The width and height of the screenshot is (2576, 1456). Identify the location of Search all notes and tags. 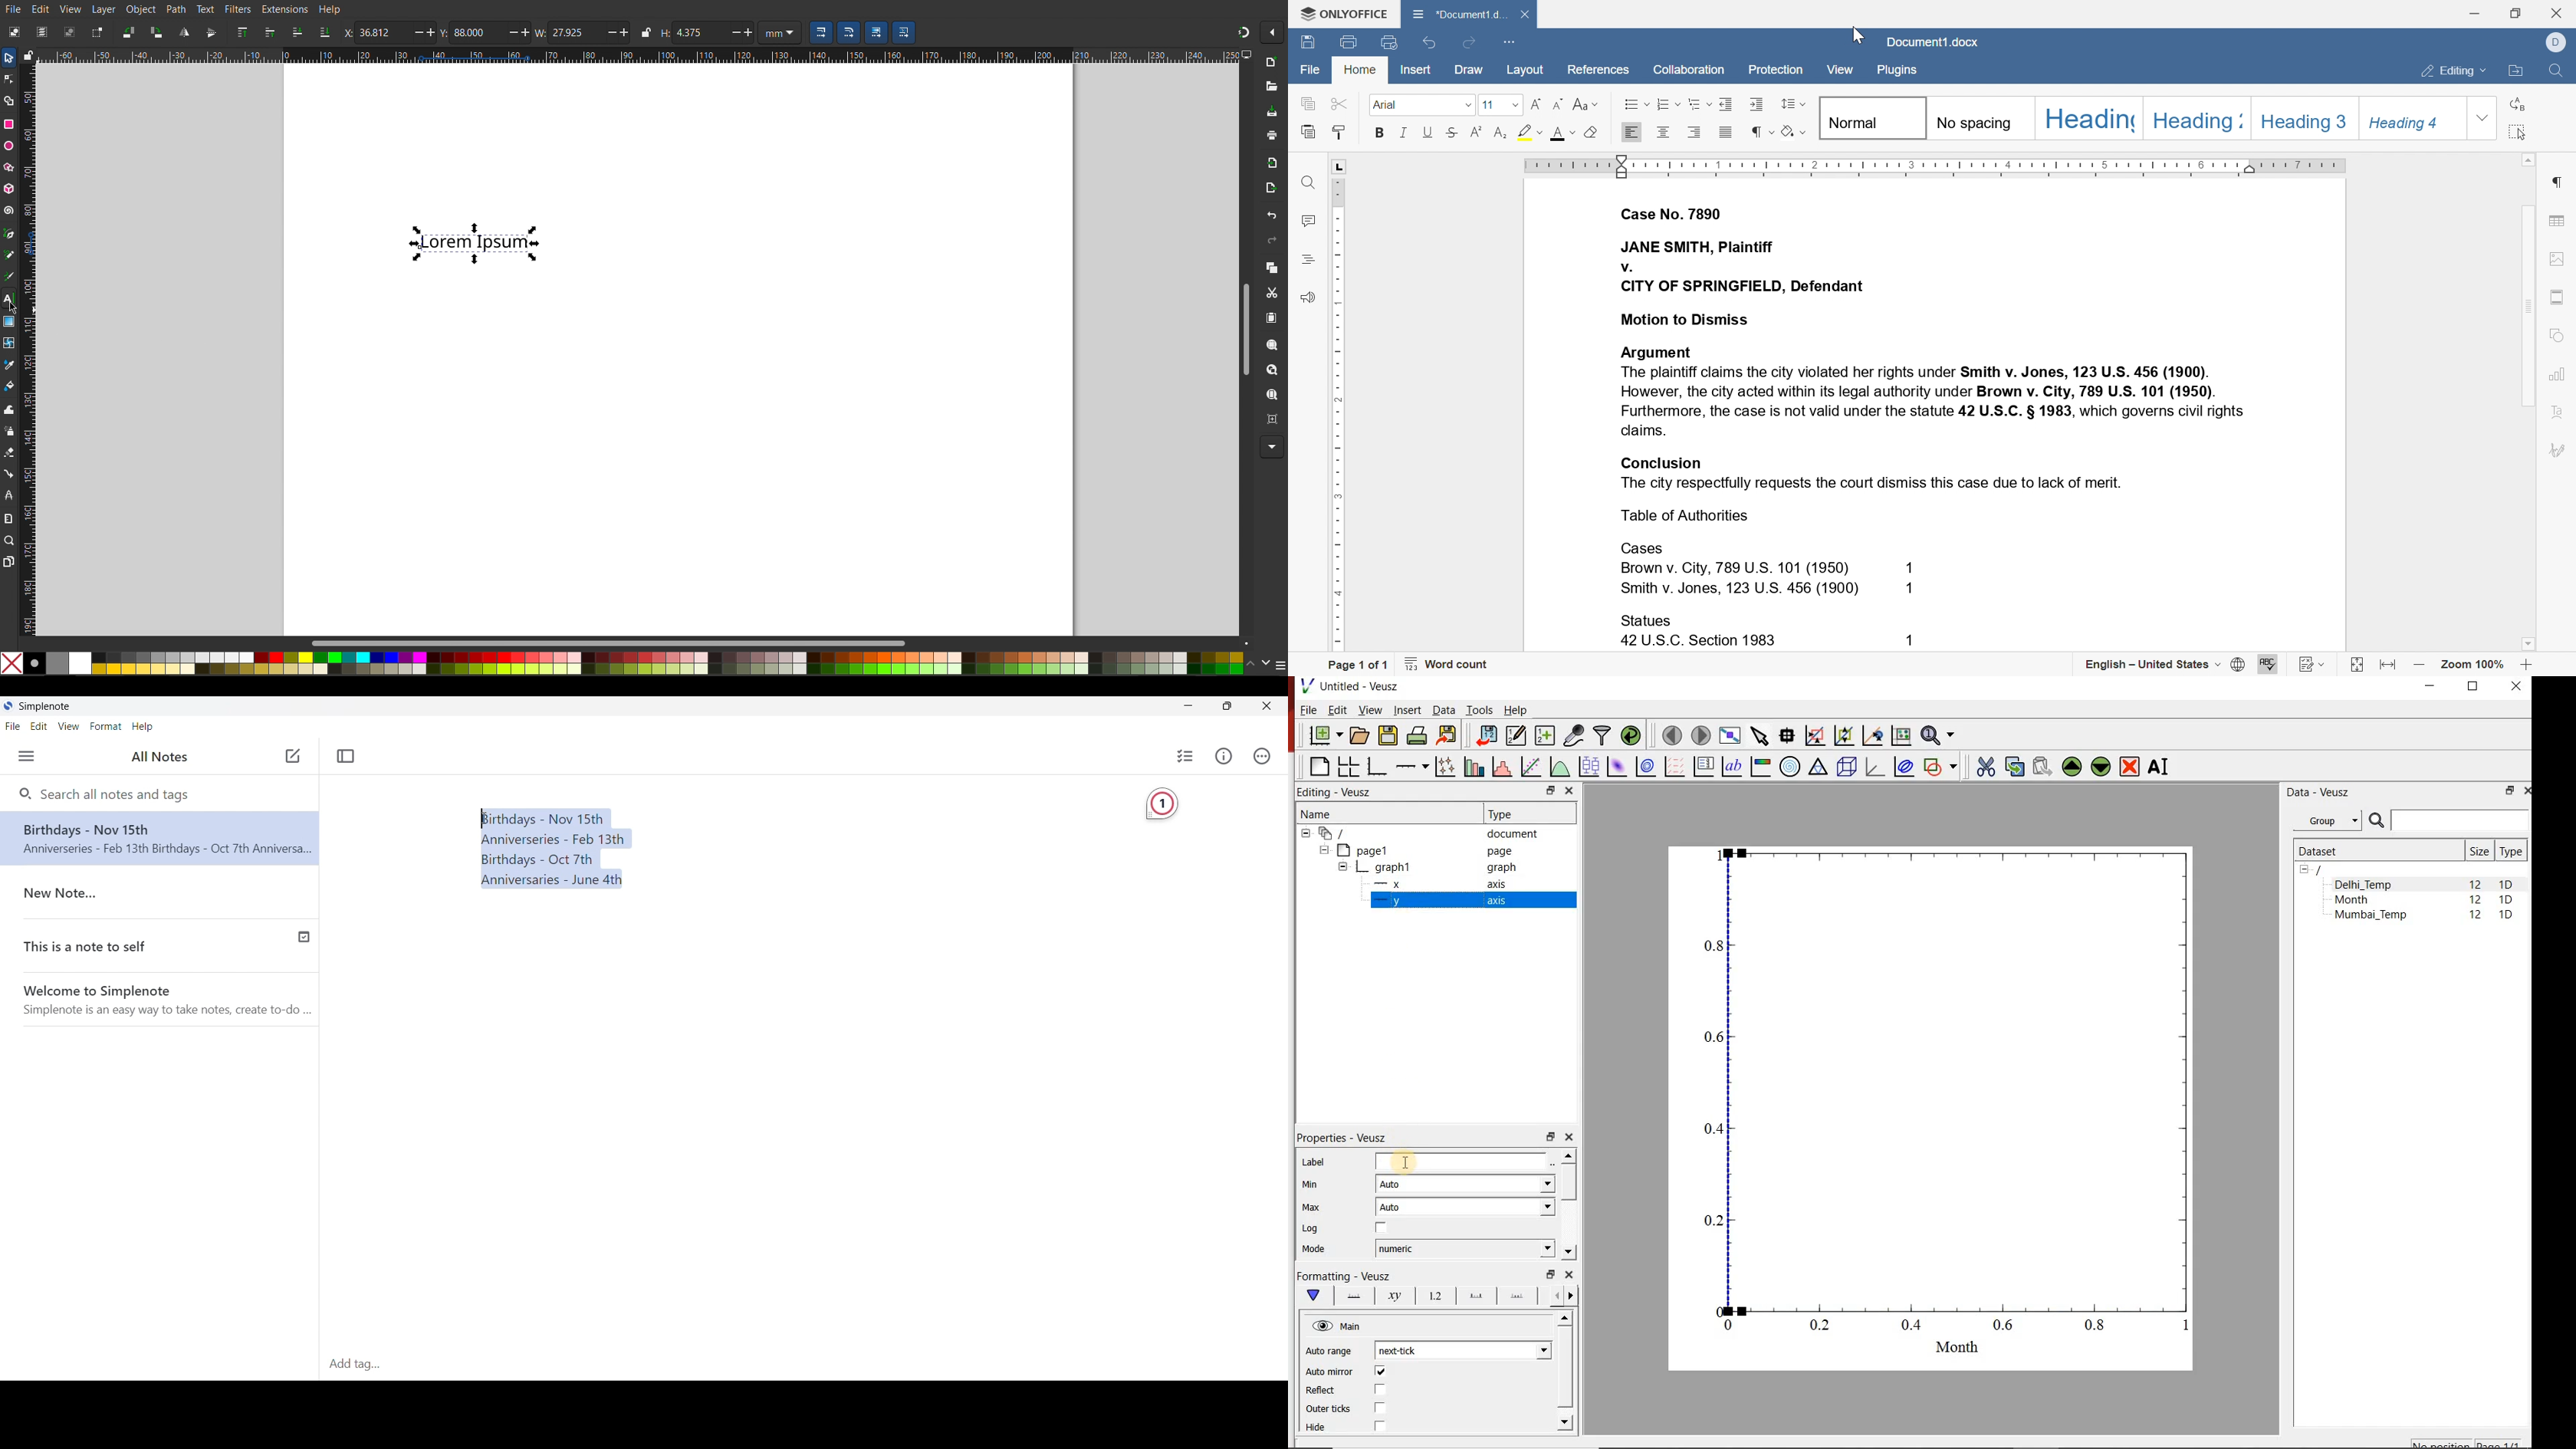
(119, 794).